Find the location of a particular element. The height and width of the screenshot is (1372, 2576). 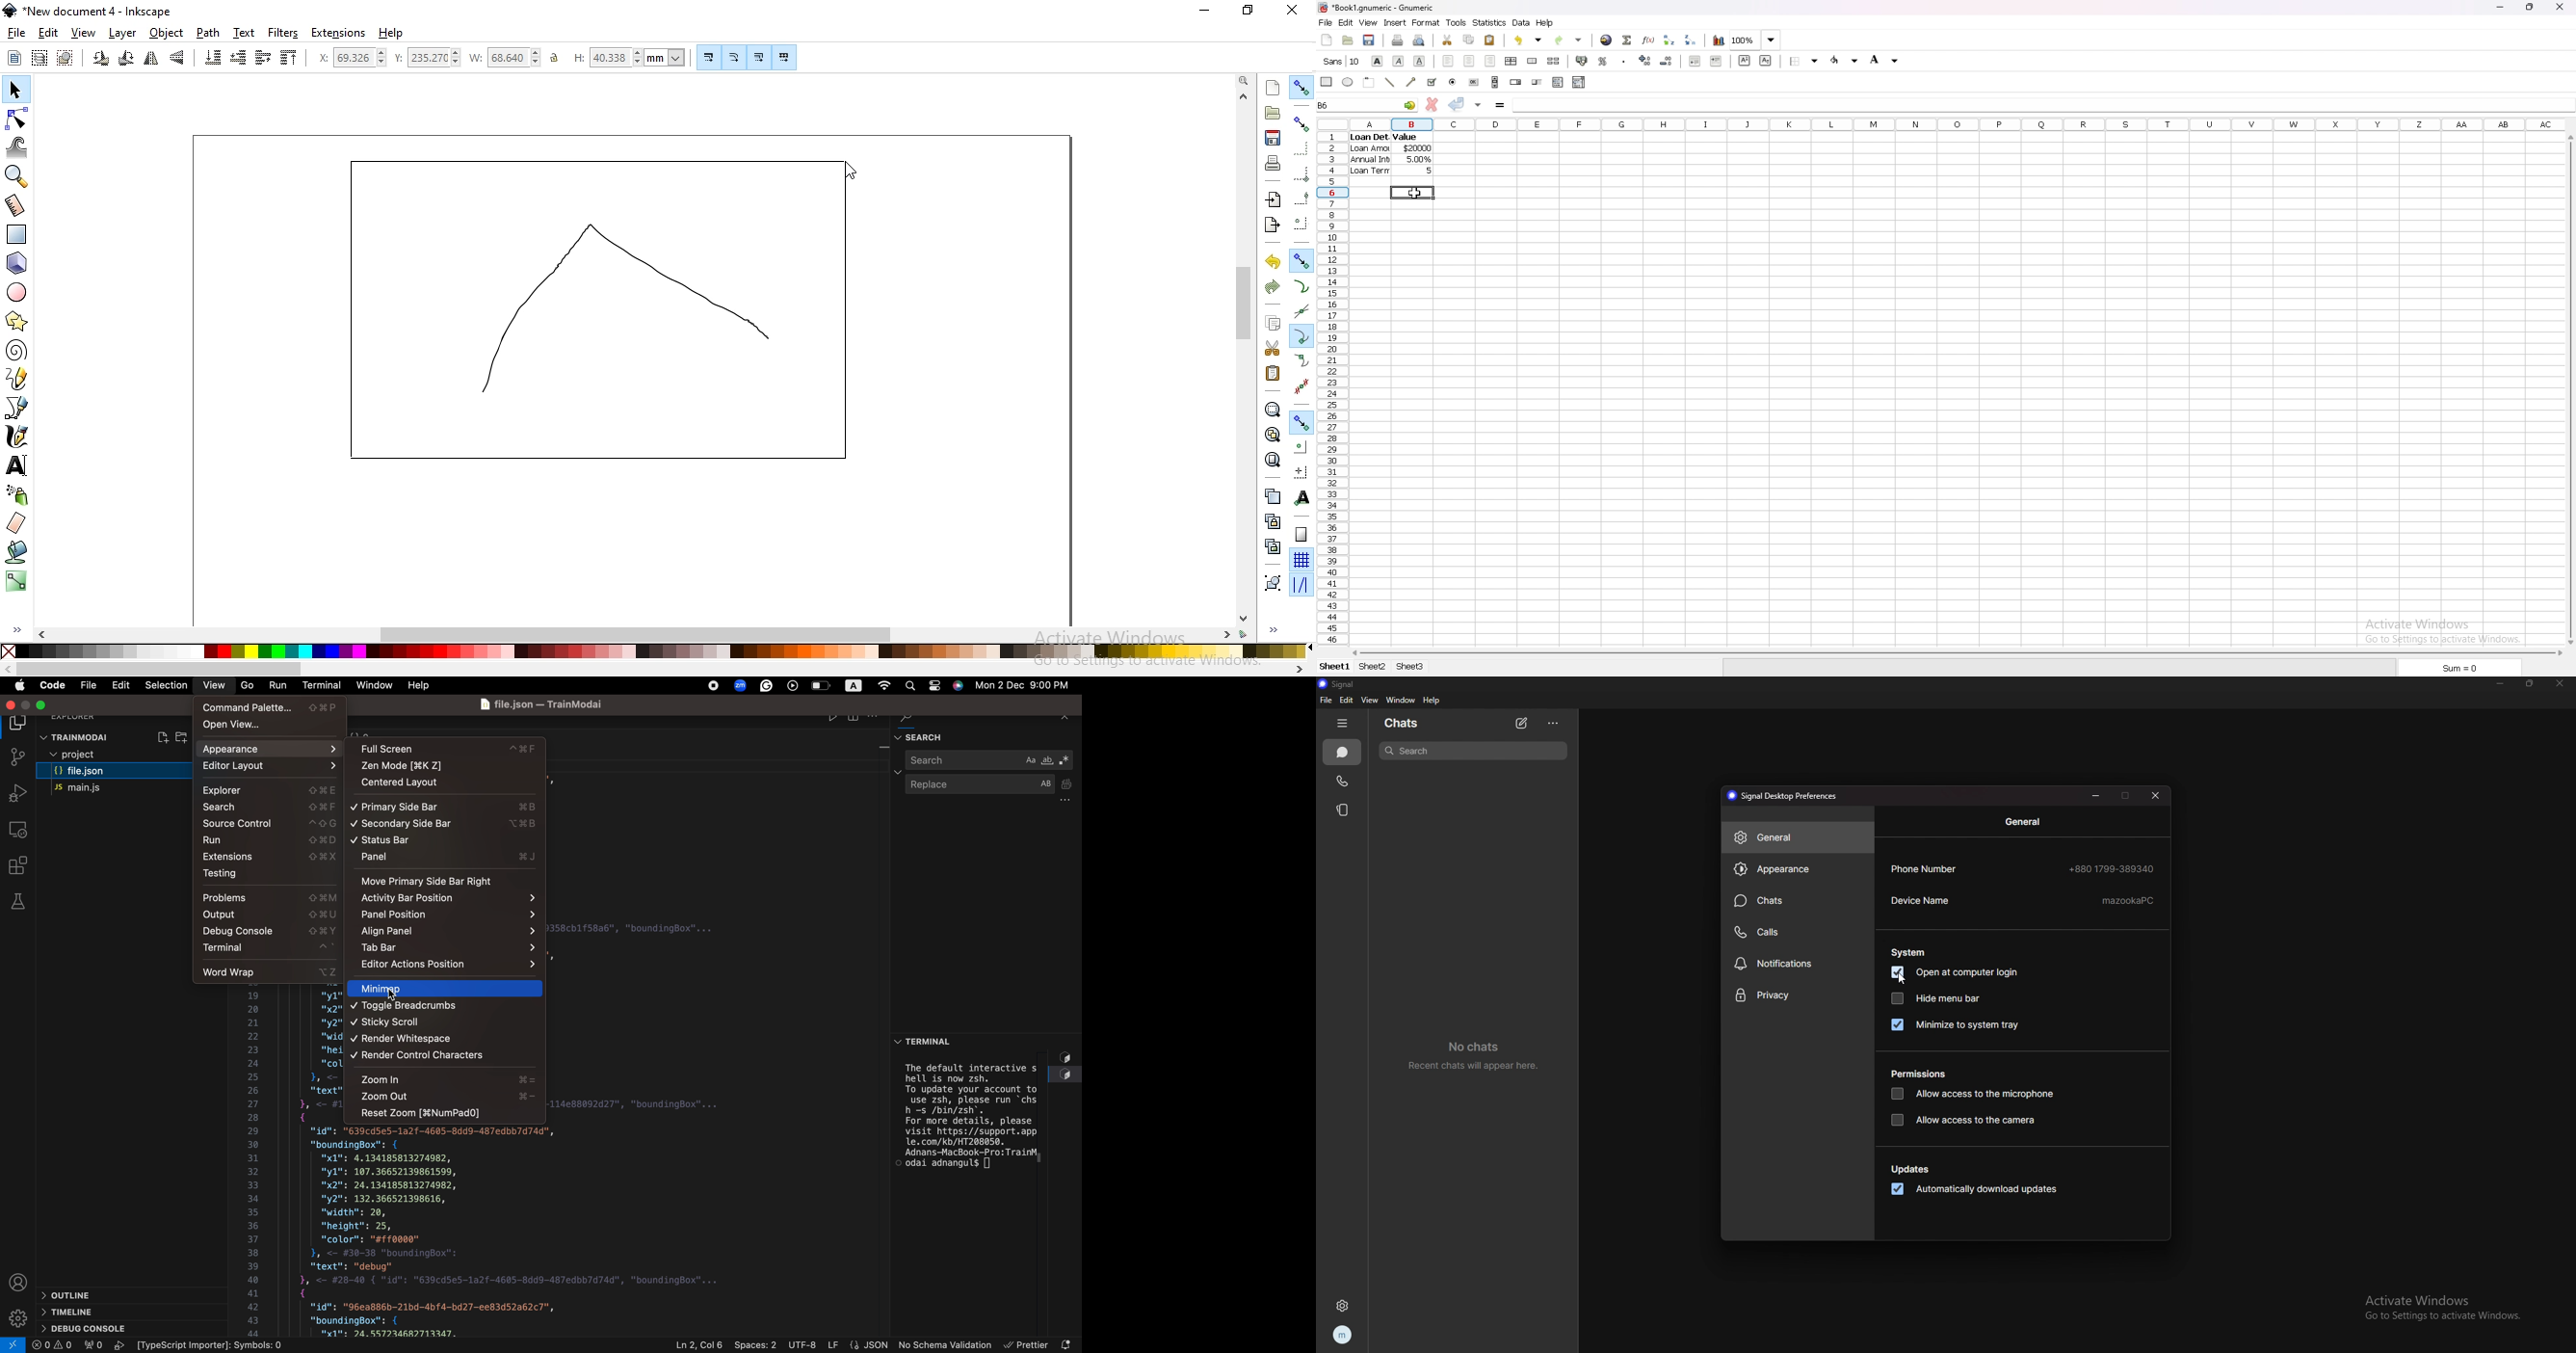

path is located at coordinates (206, 33).